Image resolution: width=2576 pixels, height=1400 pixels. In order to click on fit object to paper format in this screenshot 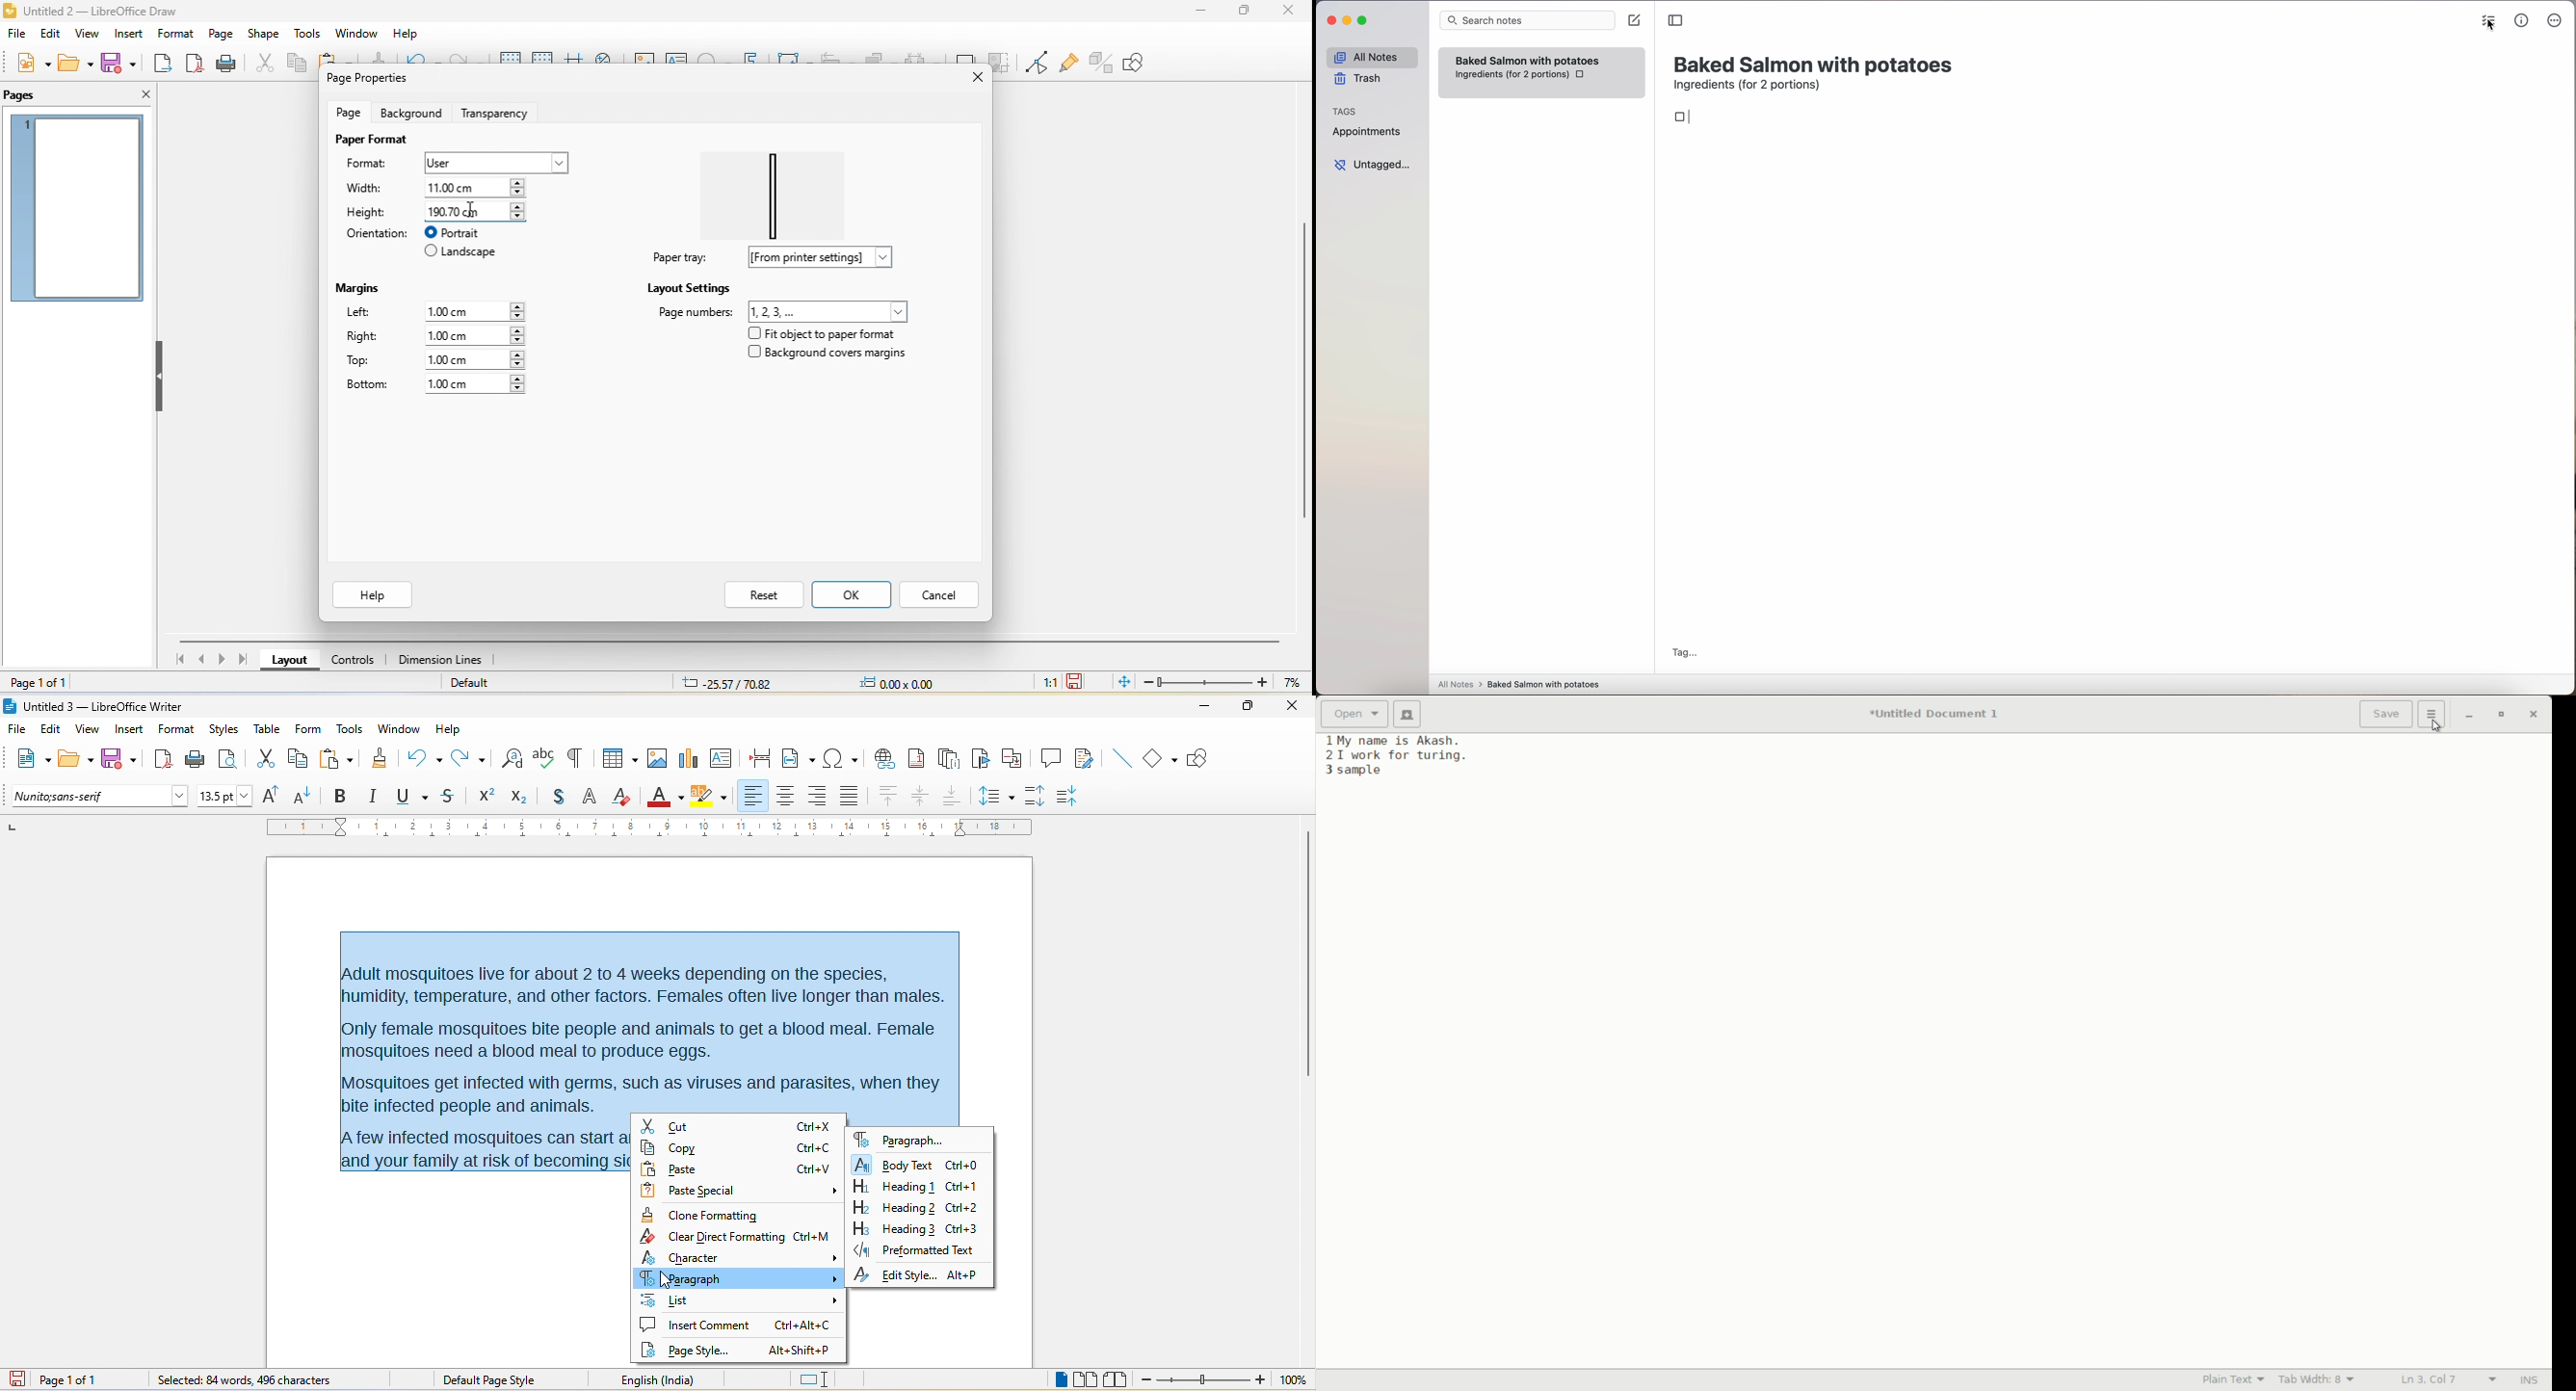, I will do `click(819, 333)`.